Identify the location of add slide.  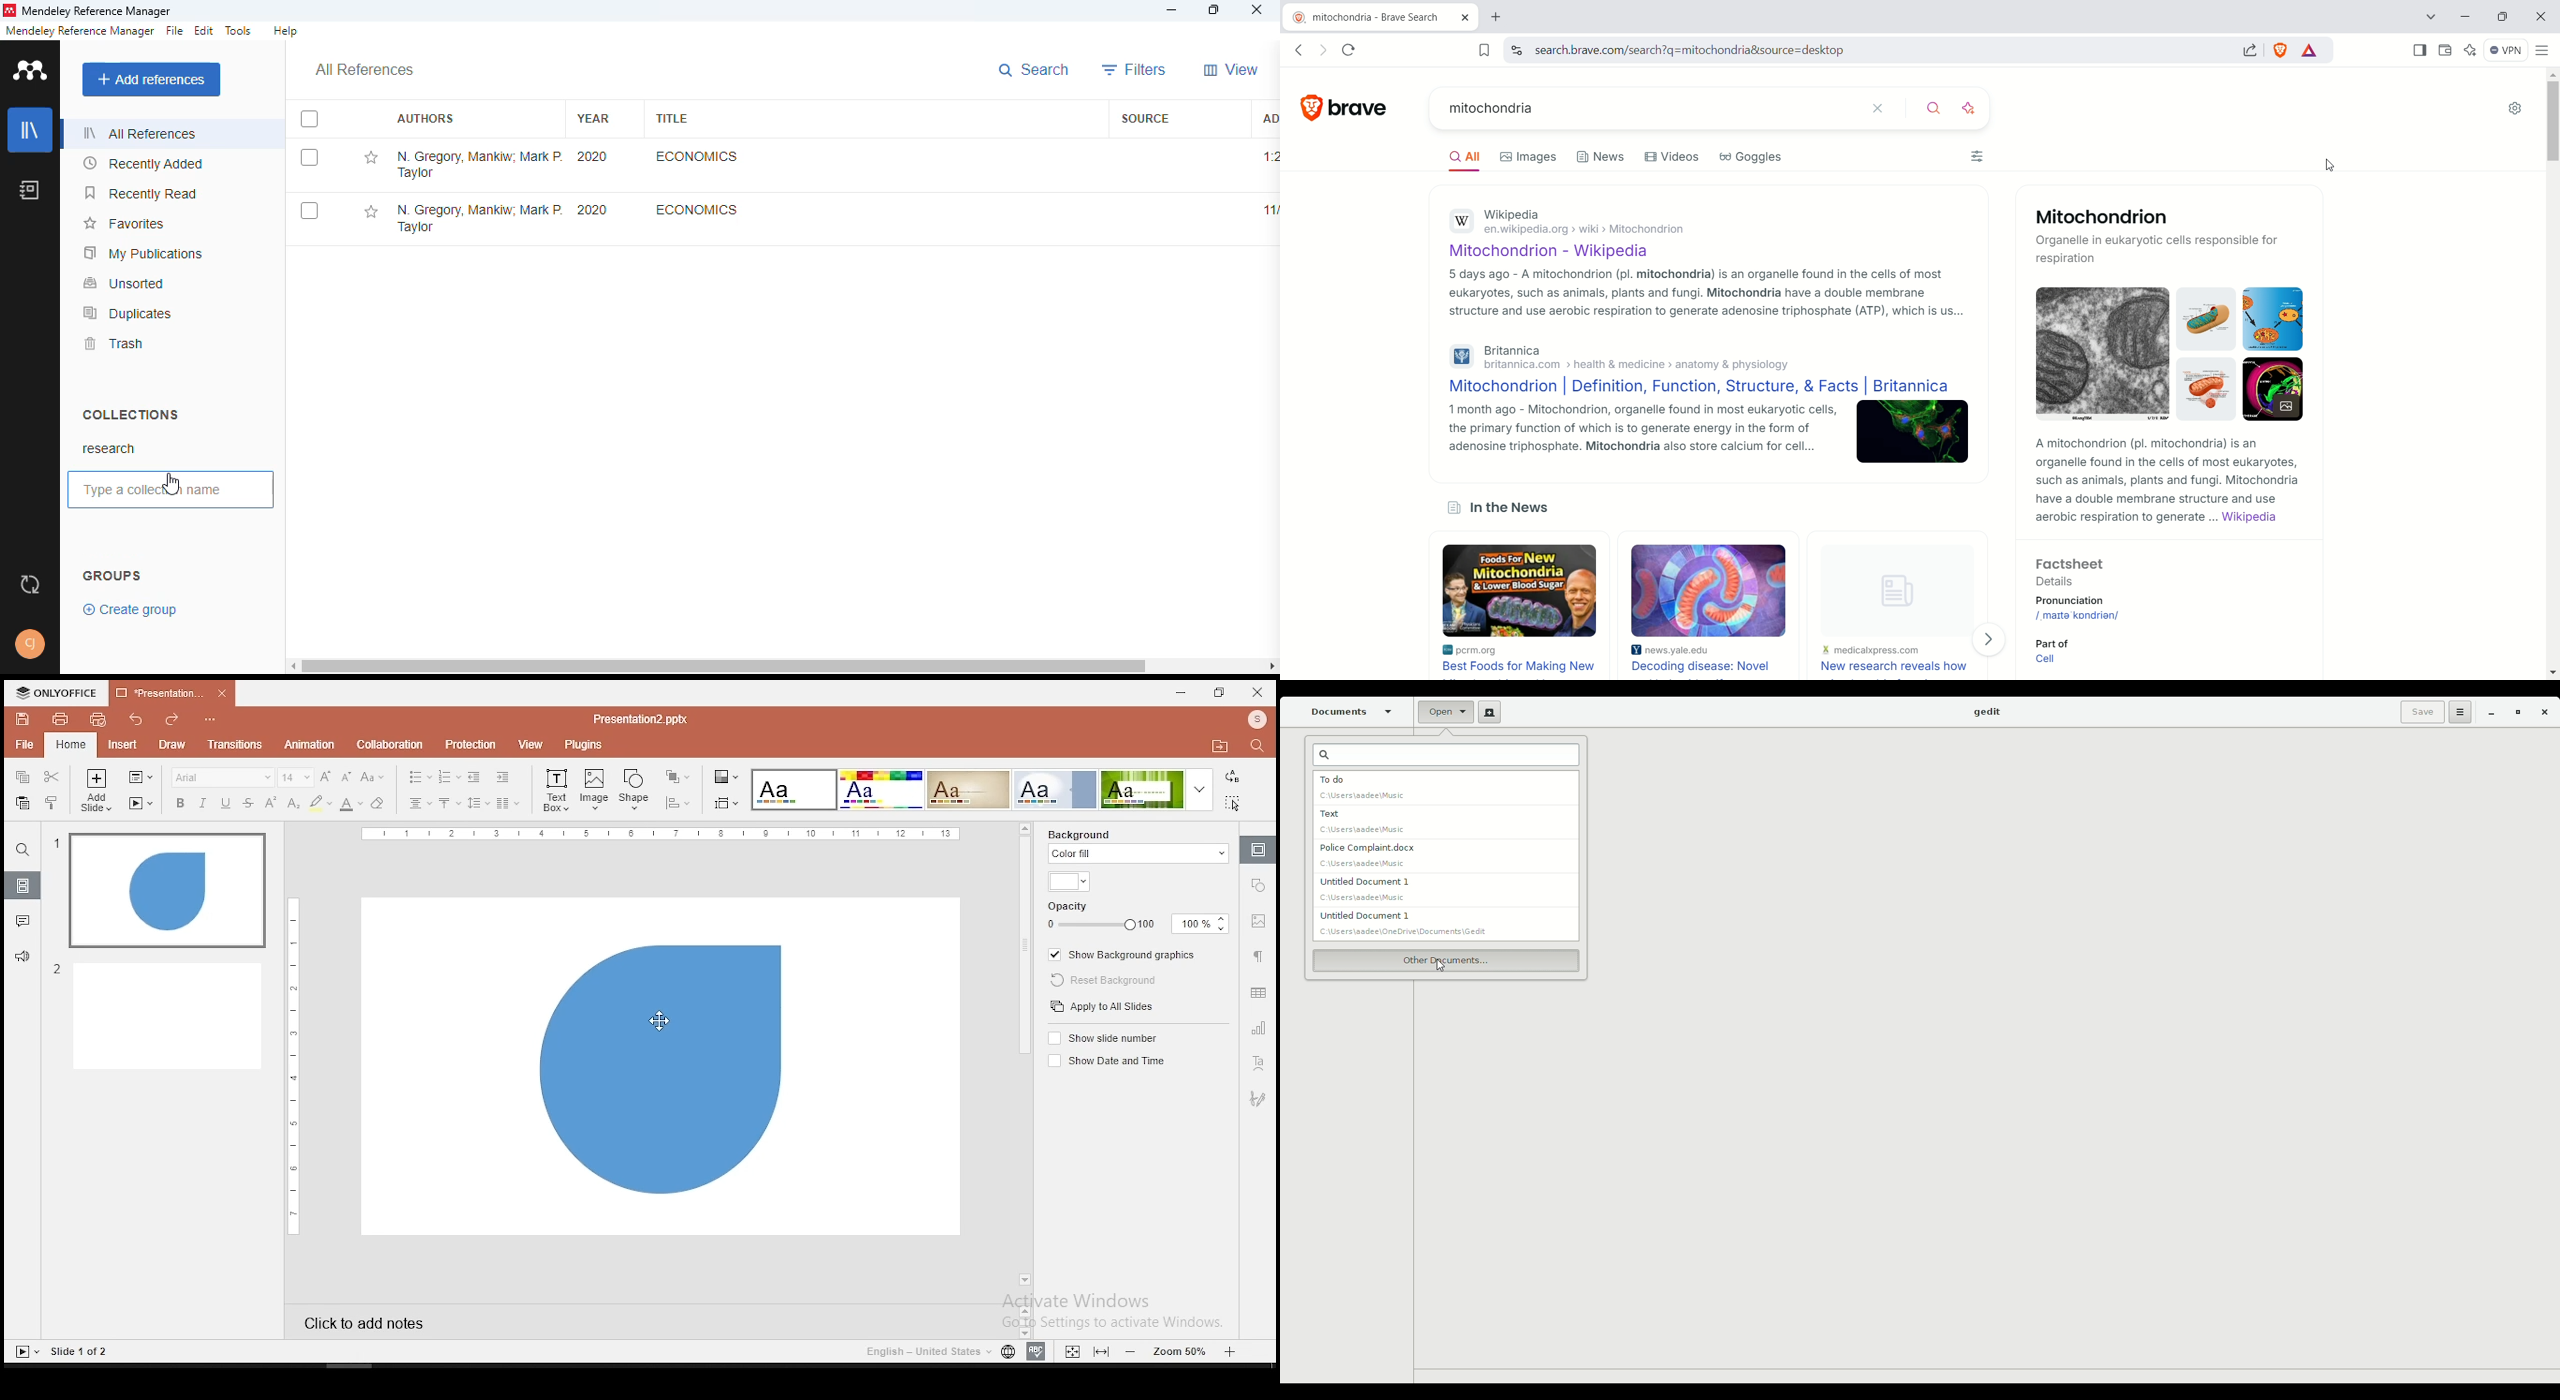
(96, 792).